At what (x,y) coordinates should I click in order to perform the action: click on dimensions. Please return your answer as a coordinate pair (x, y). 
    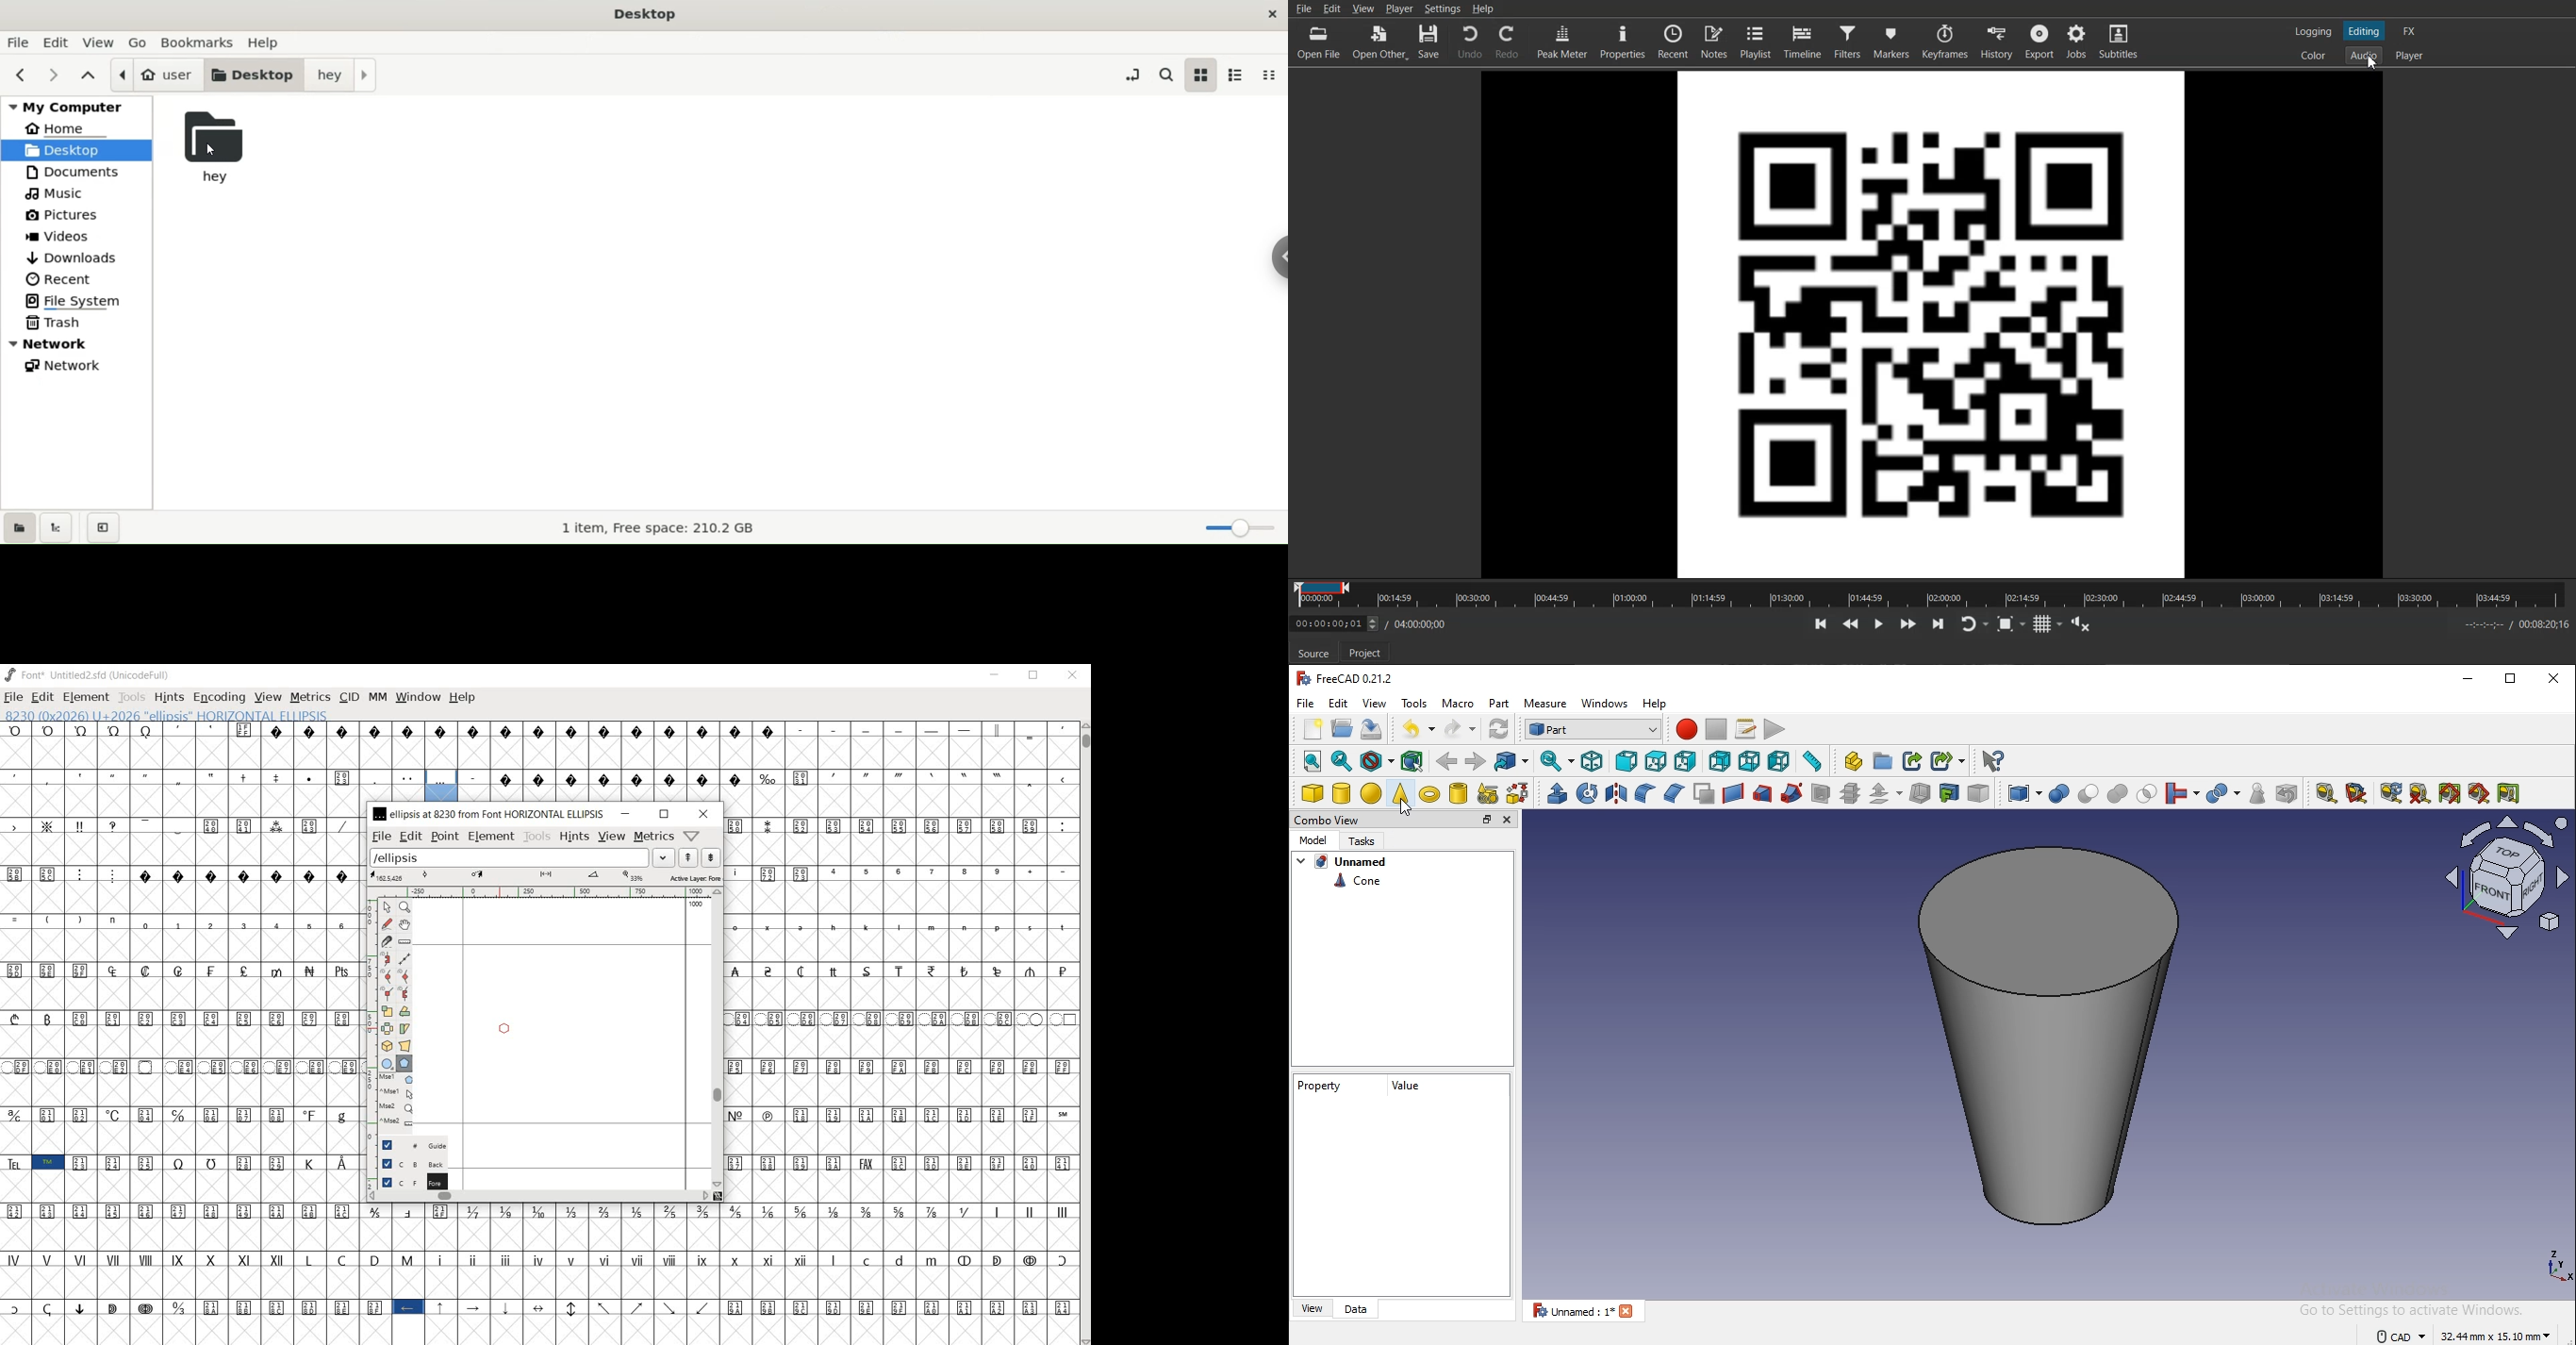
    Looking at the image, I should click on (2463, 1337).